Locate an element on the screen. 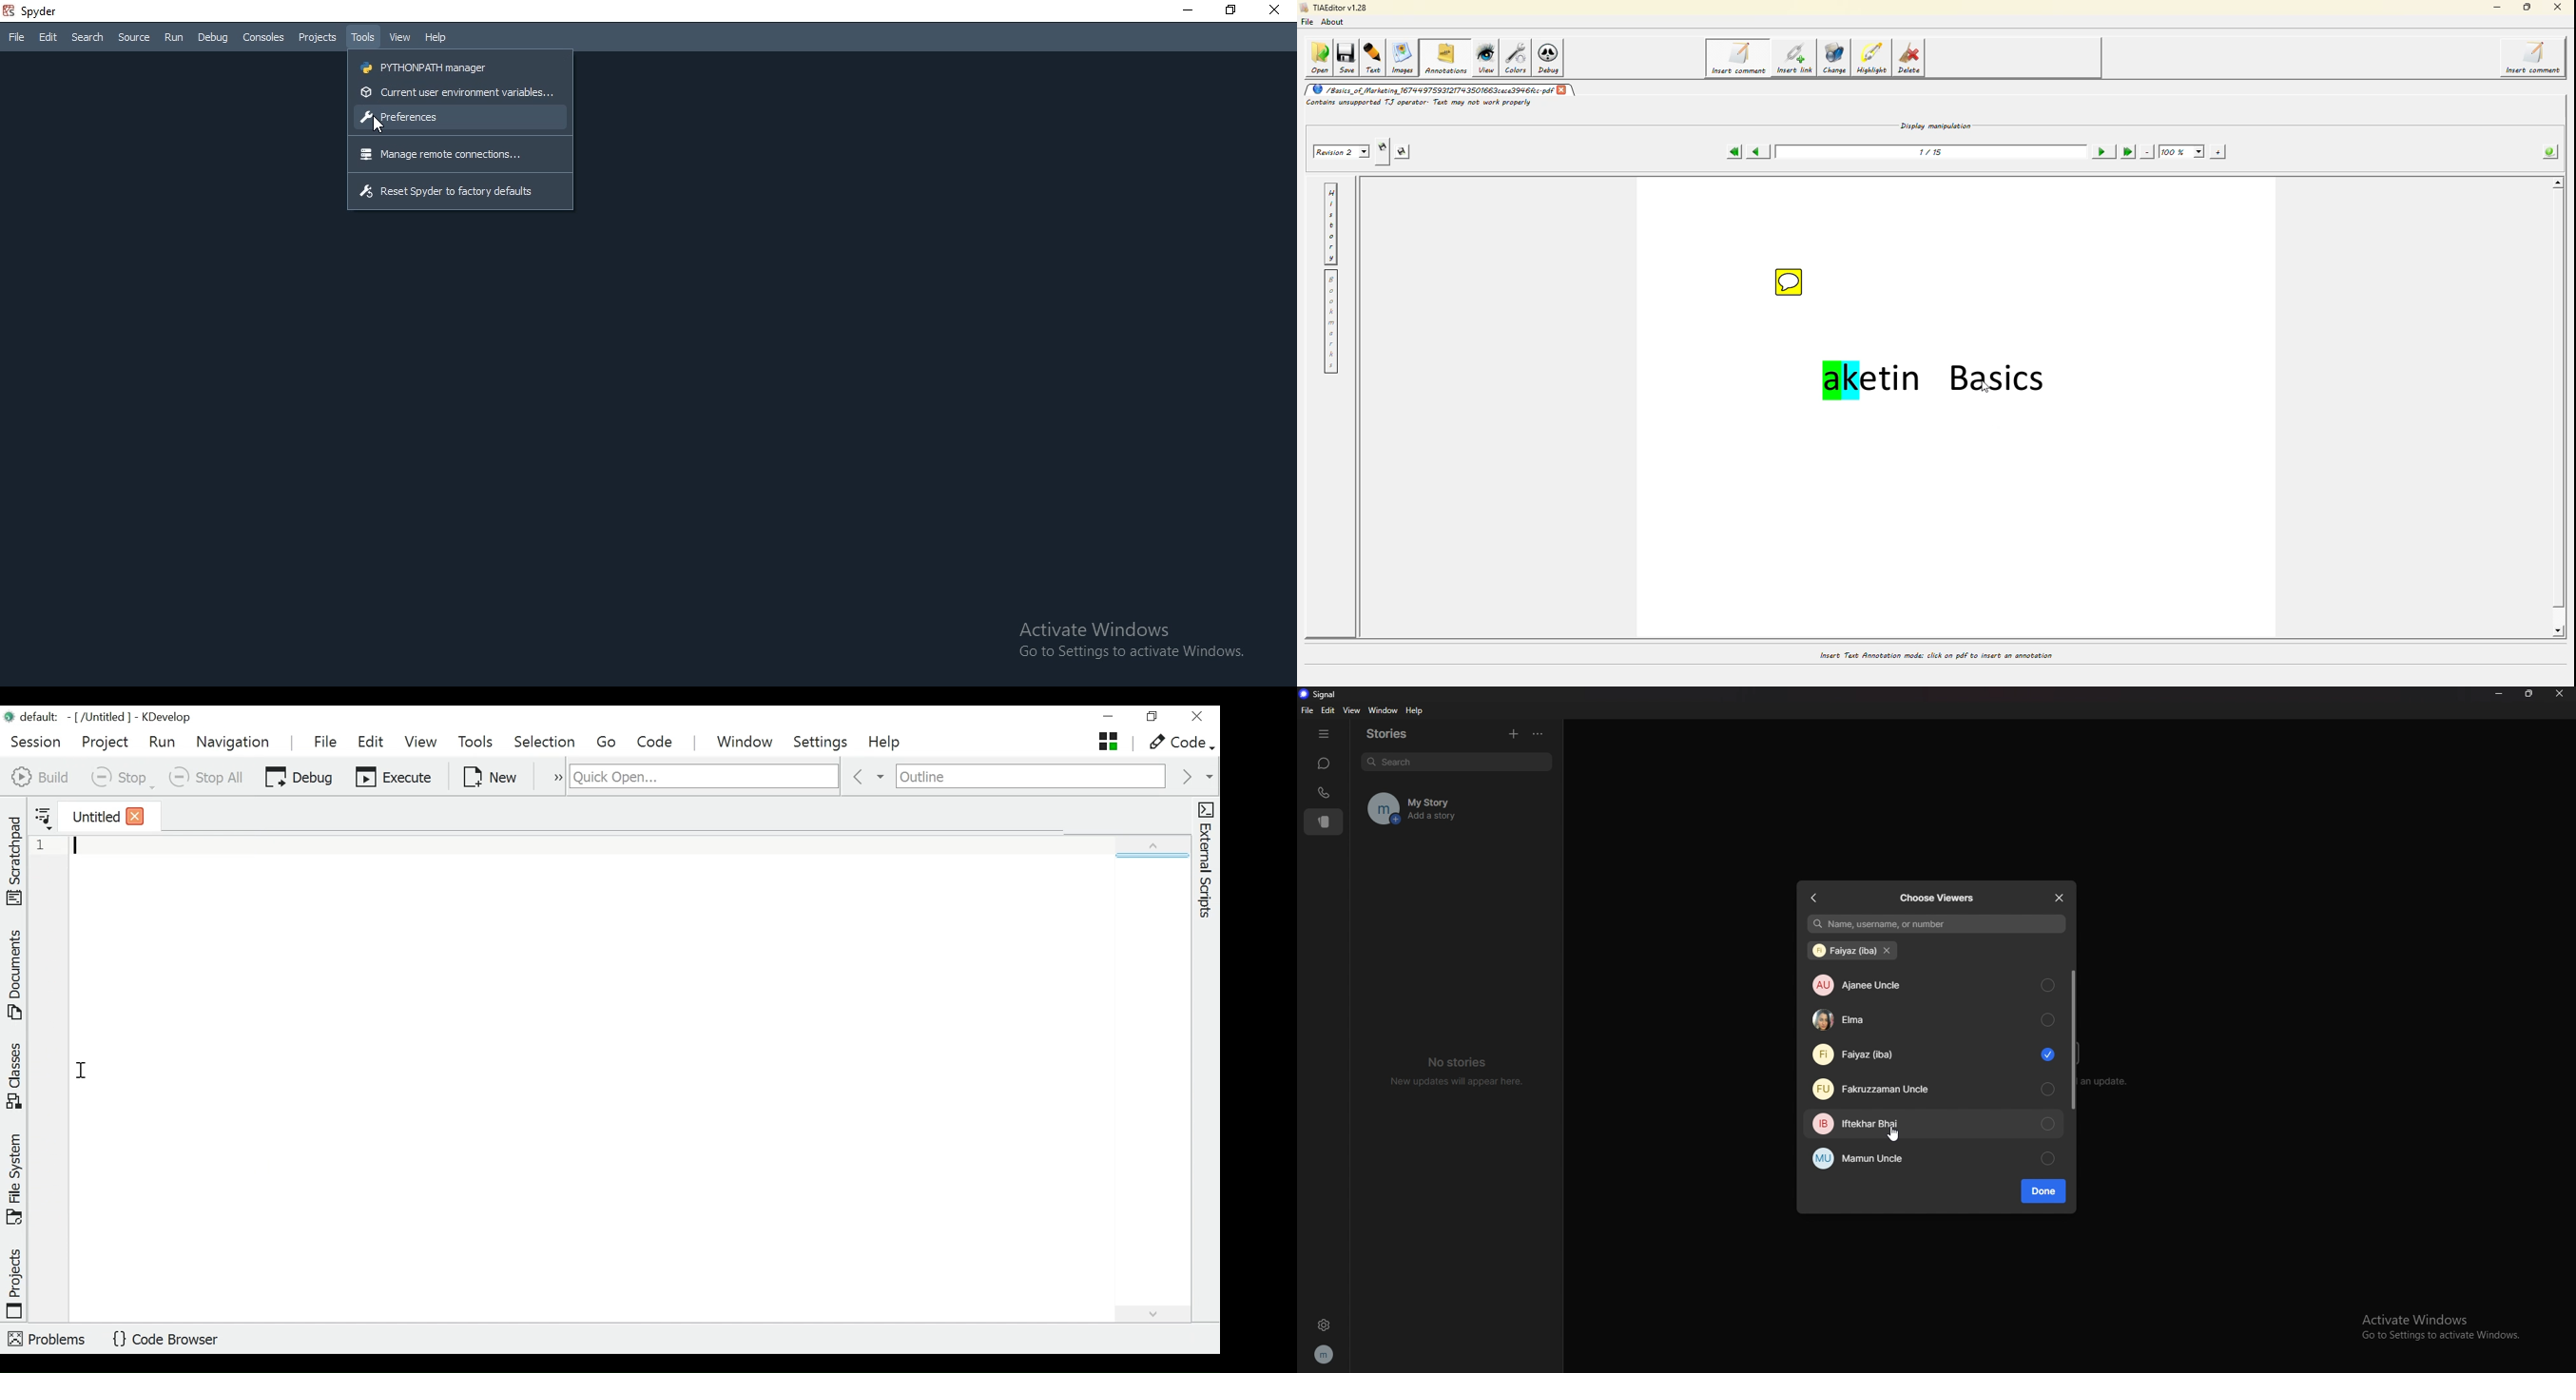  current tab is located at coordinates (88, 816).